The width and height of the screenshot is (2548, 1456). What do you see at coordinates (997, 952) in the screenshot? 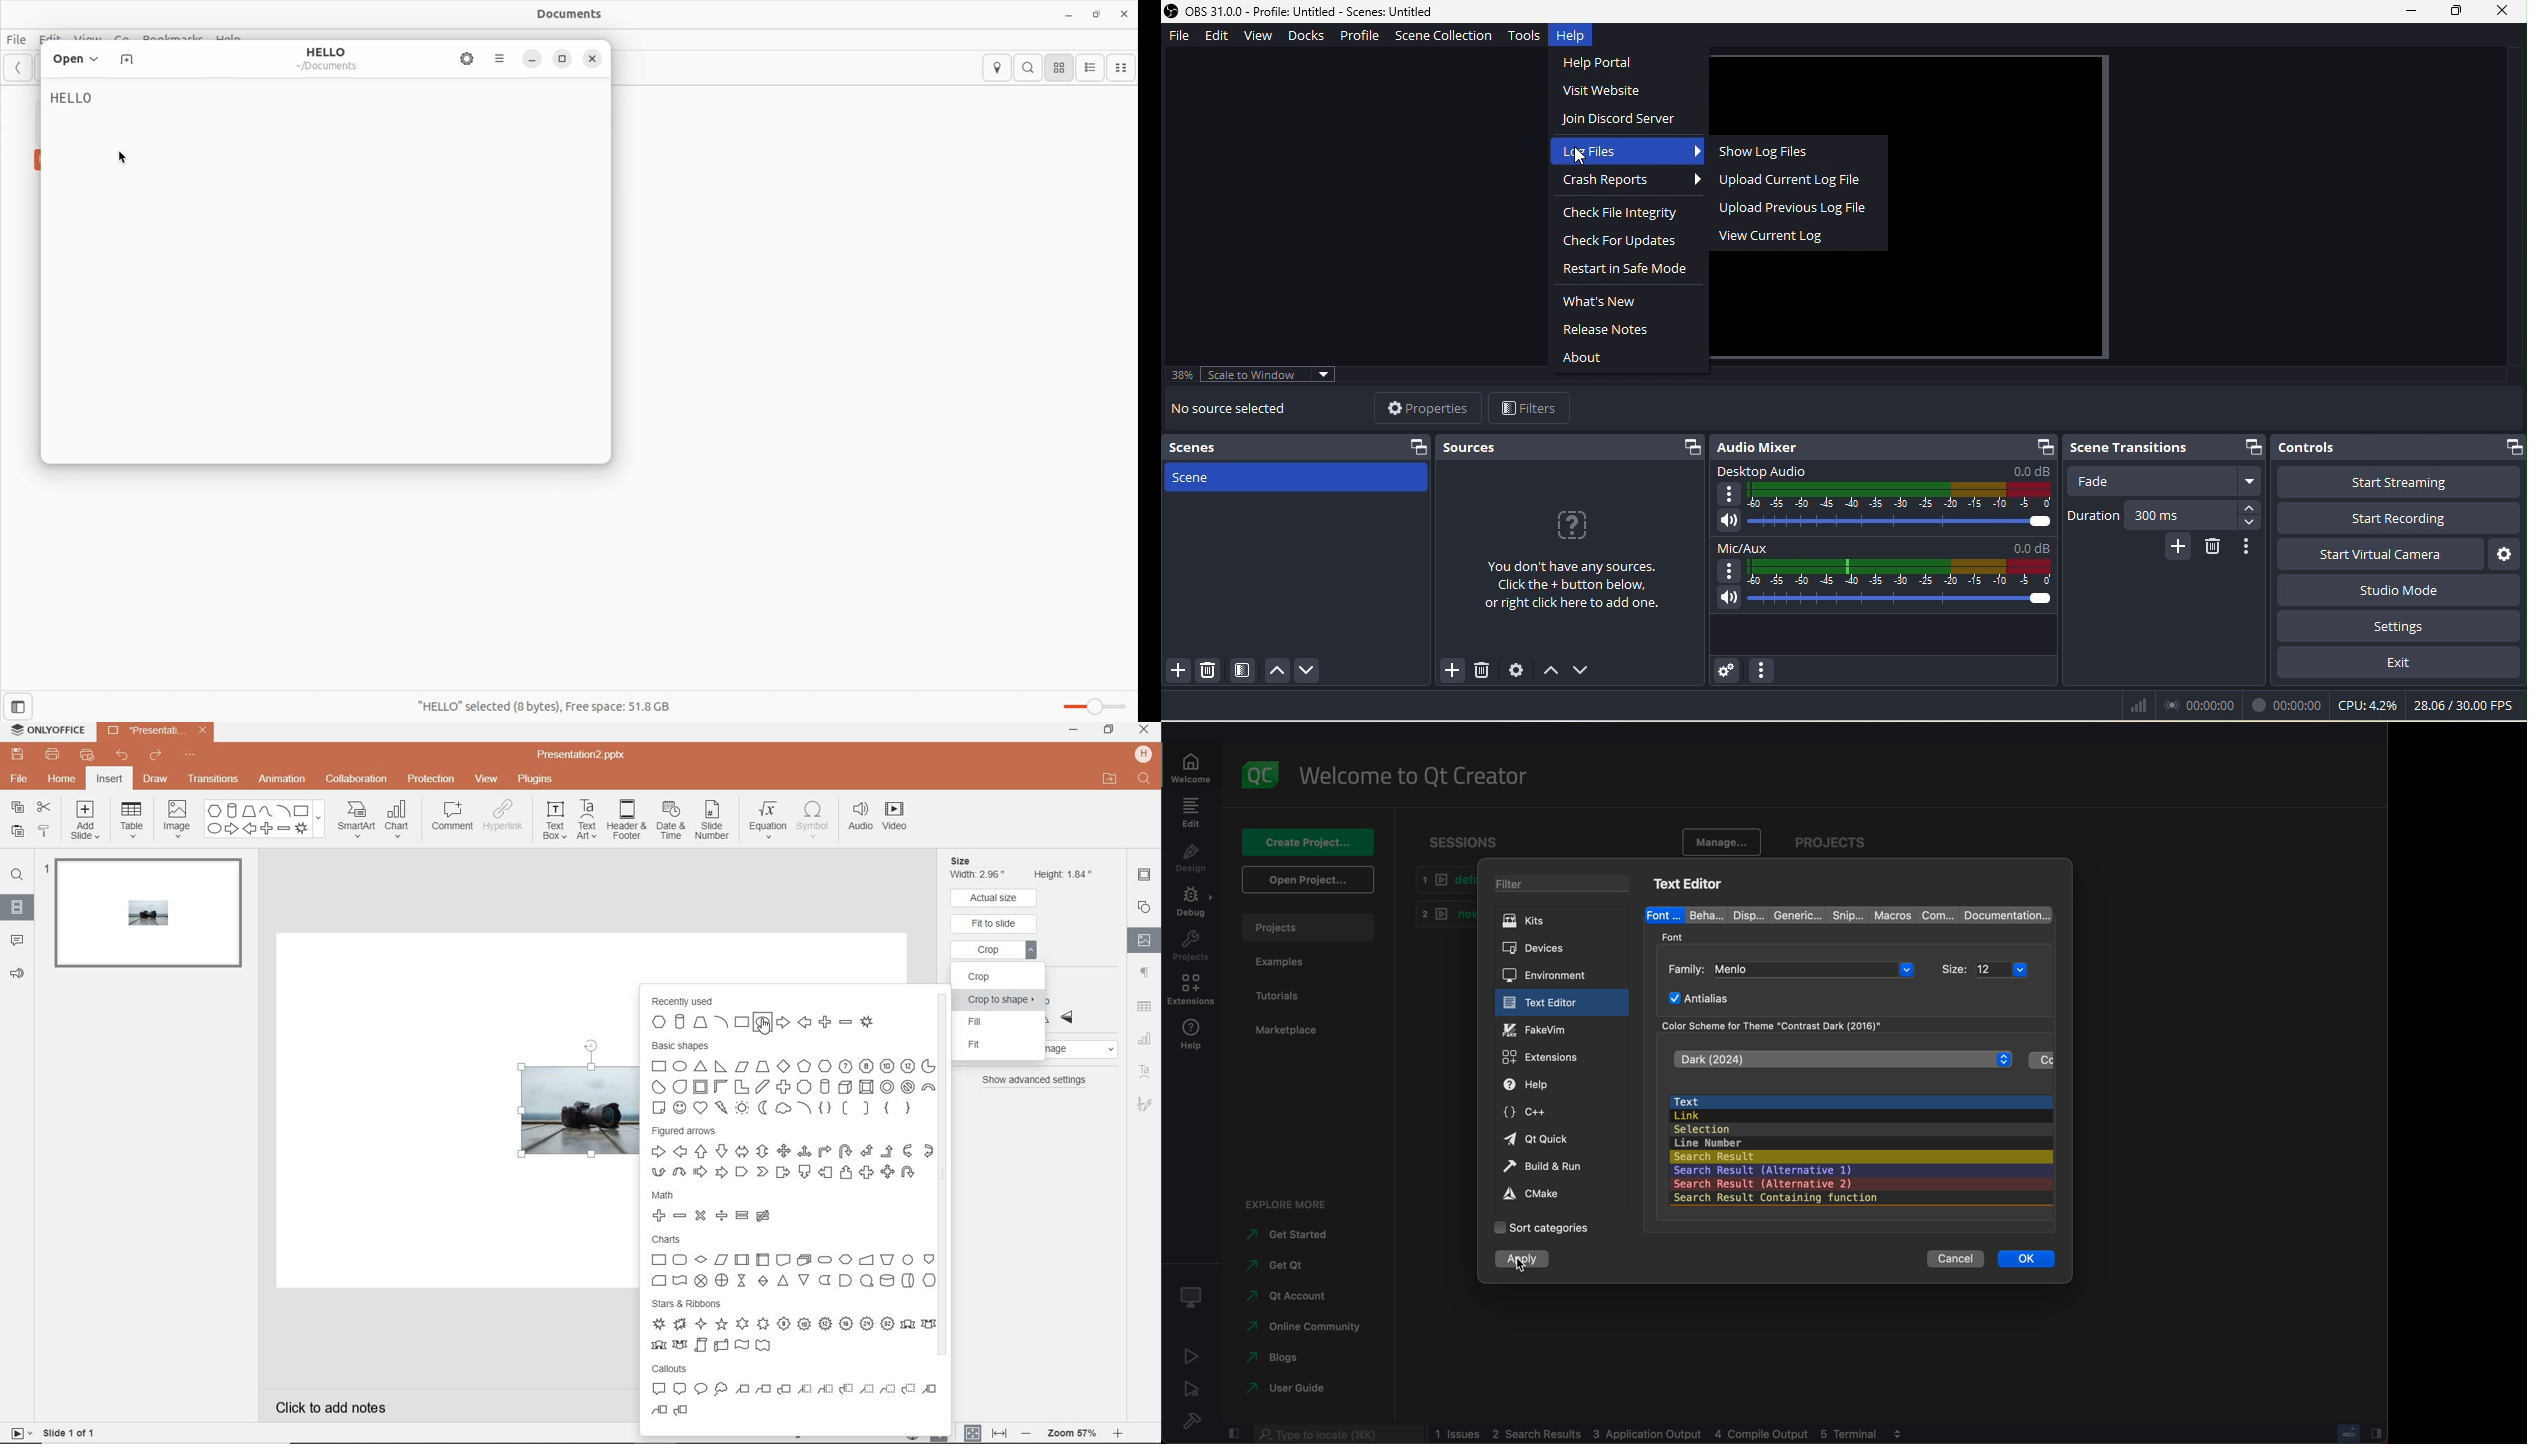
I see `crop` at bounding box center [997, 952].